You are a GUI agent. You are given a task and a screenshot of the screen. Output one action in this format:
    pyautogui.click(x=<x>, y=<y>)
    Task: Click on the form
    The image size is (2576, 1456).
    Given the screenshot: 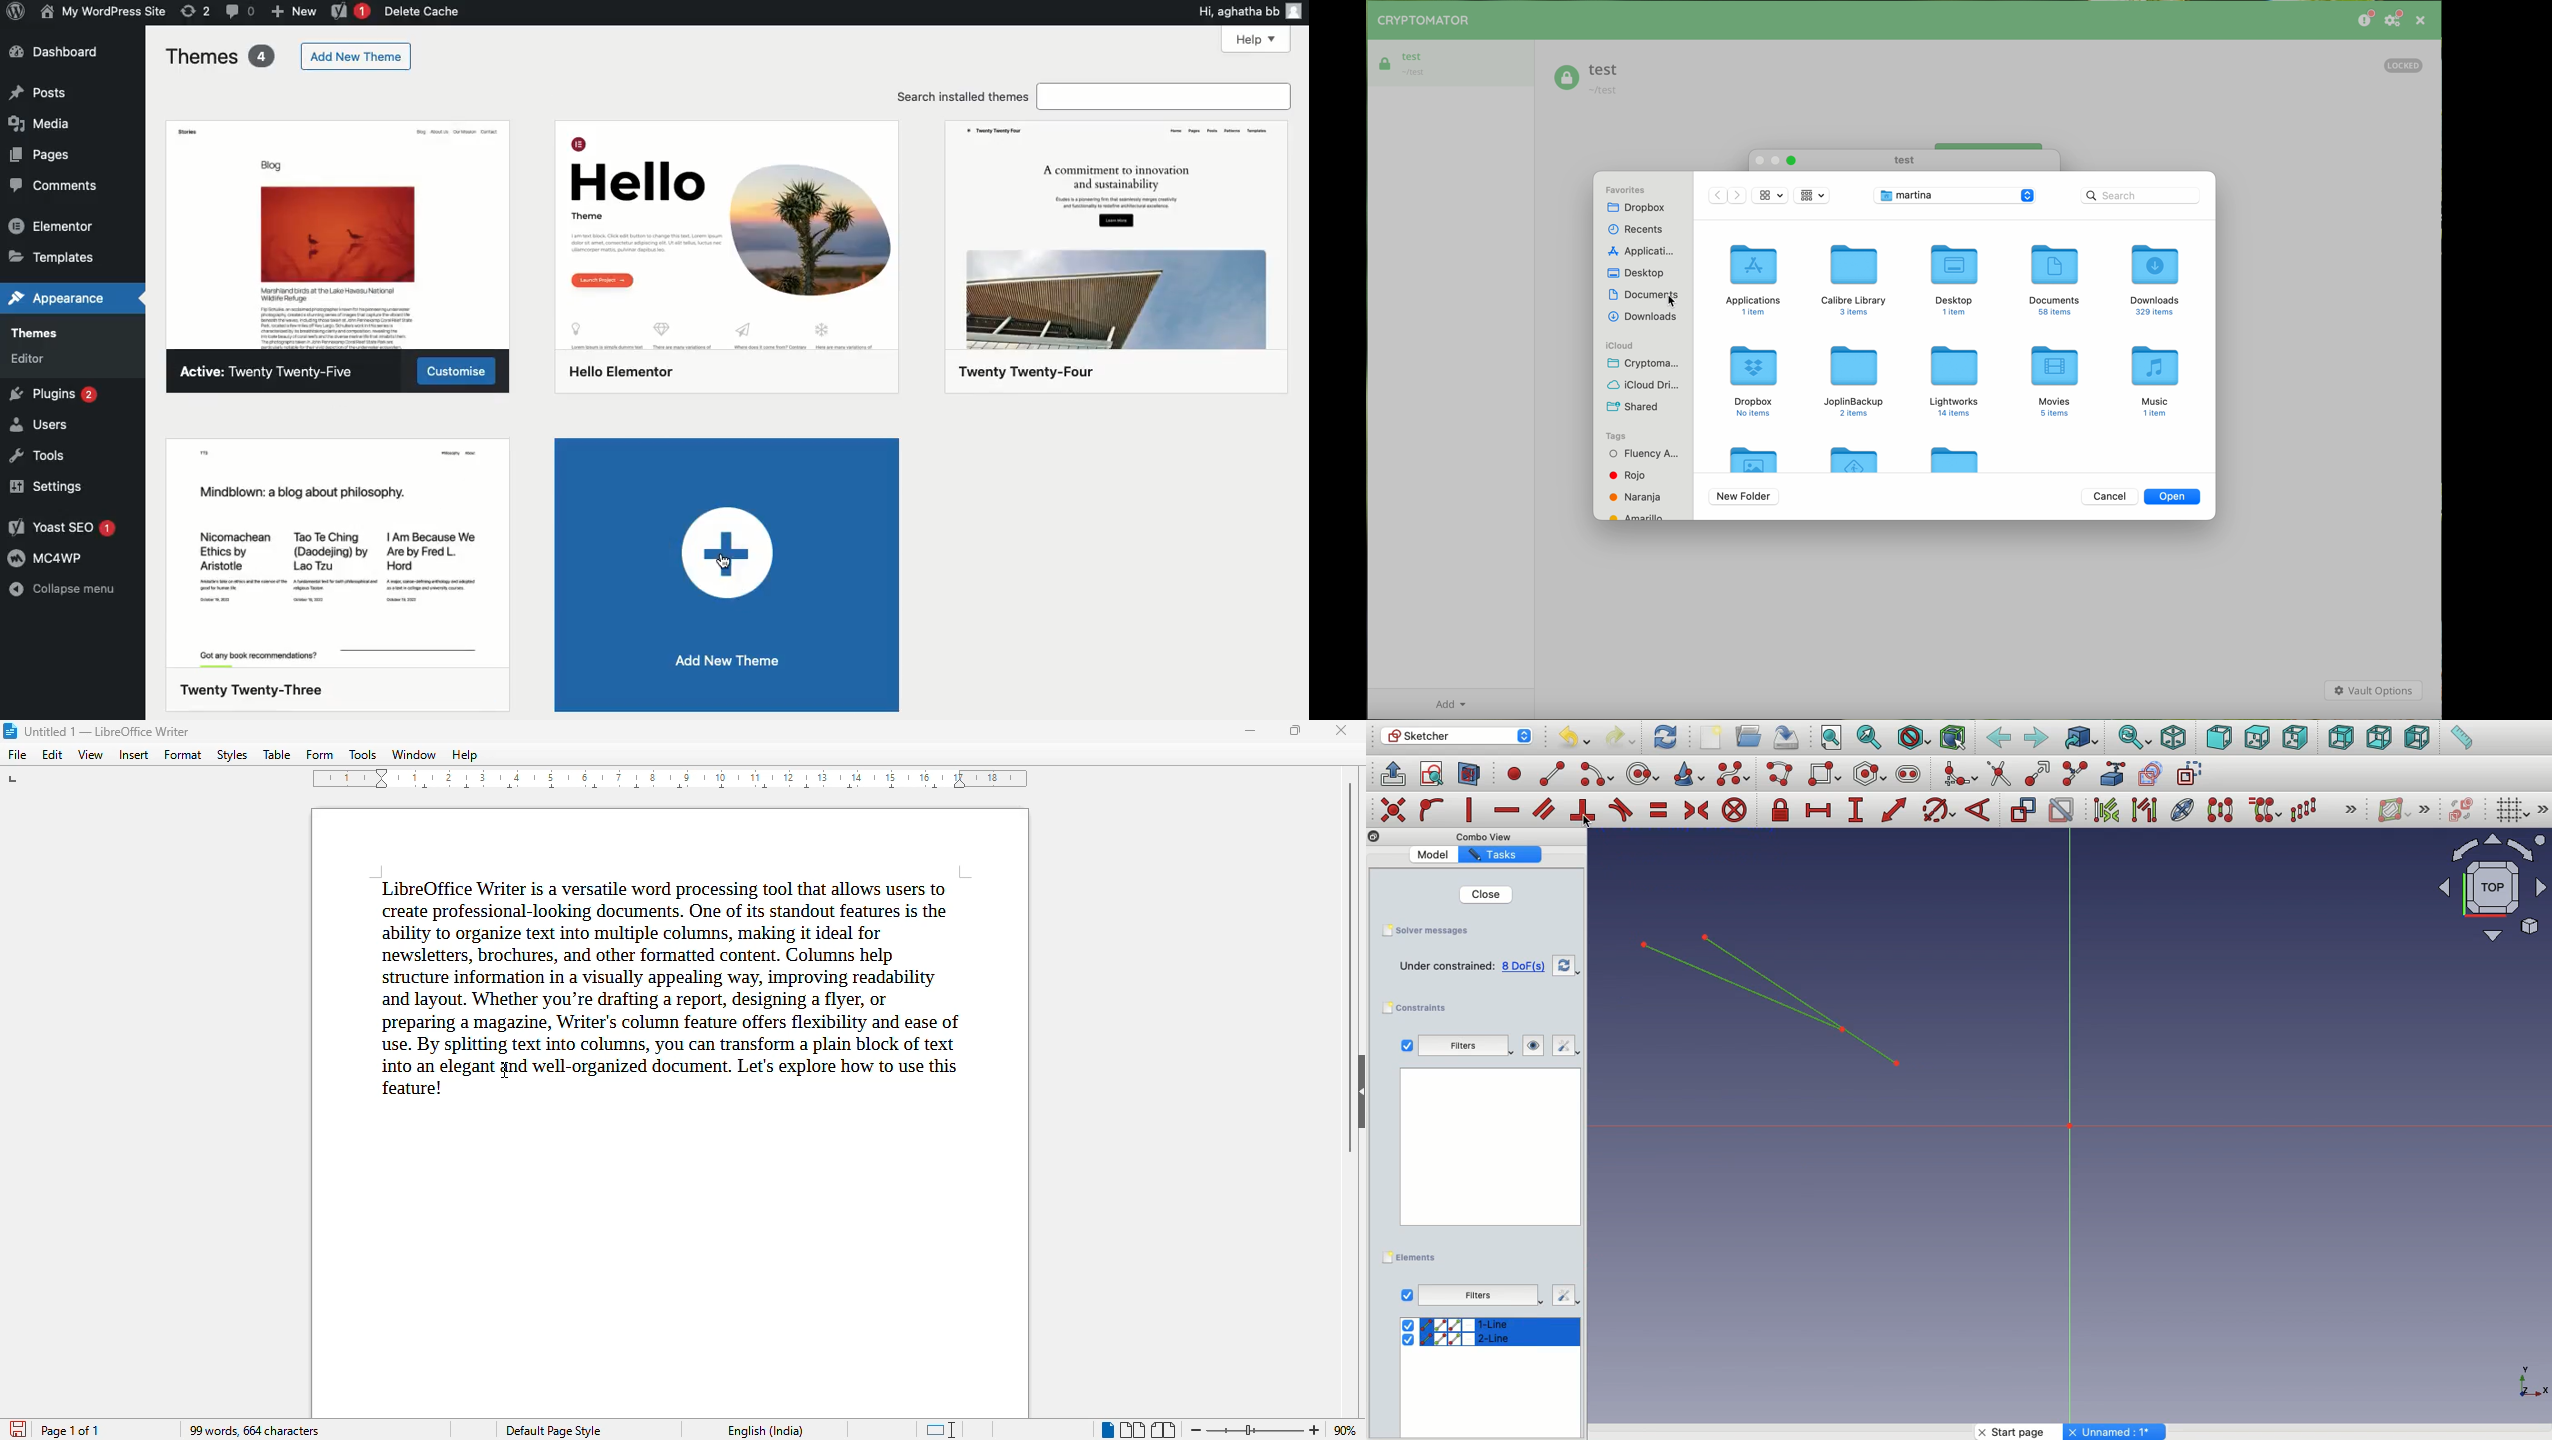 What is the action you would take?
    pyautogui.click(x=320, y=755)
    